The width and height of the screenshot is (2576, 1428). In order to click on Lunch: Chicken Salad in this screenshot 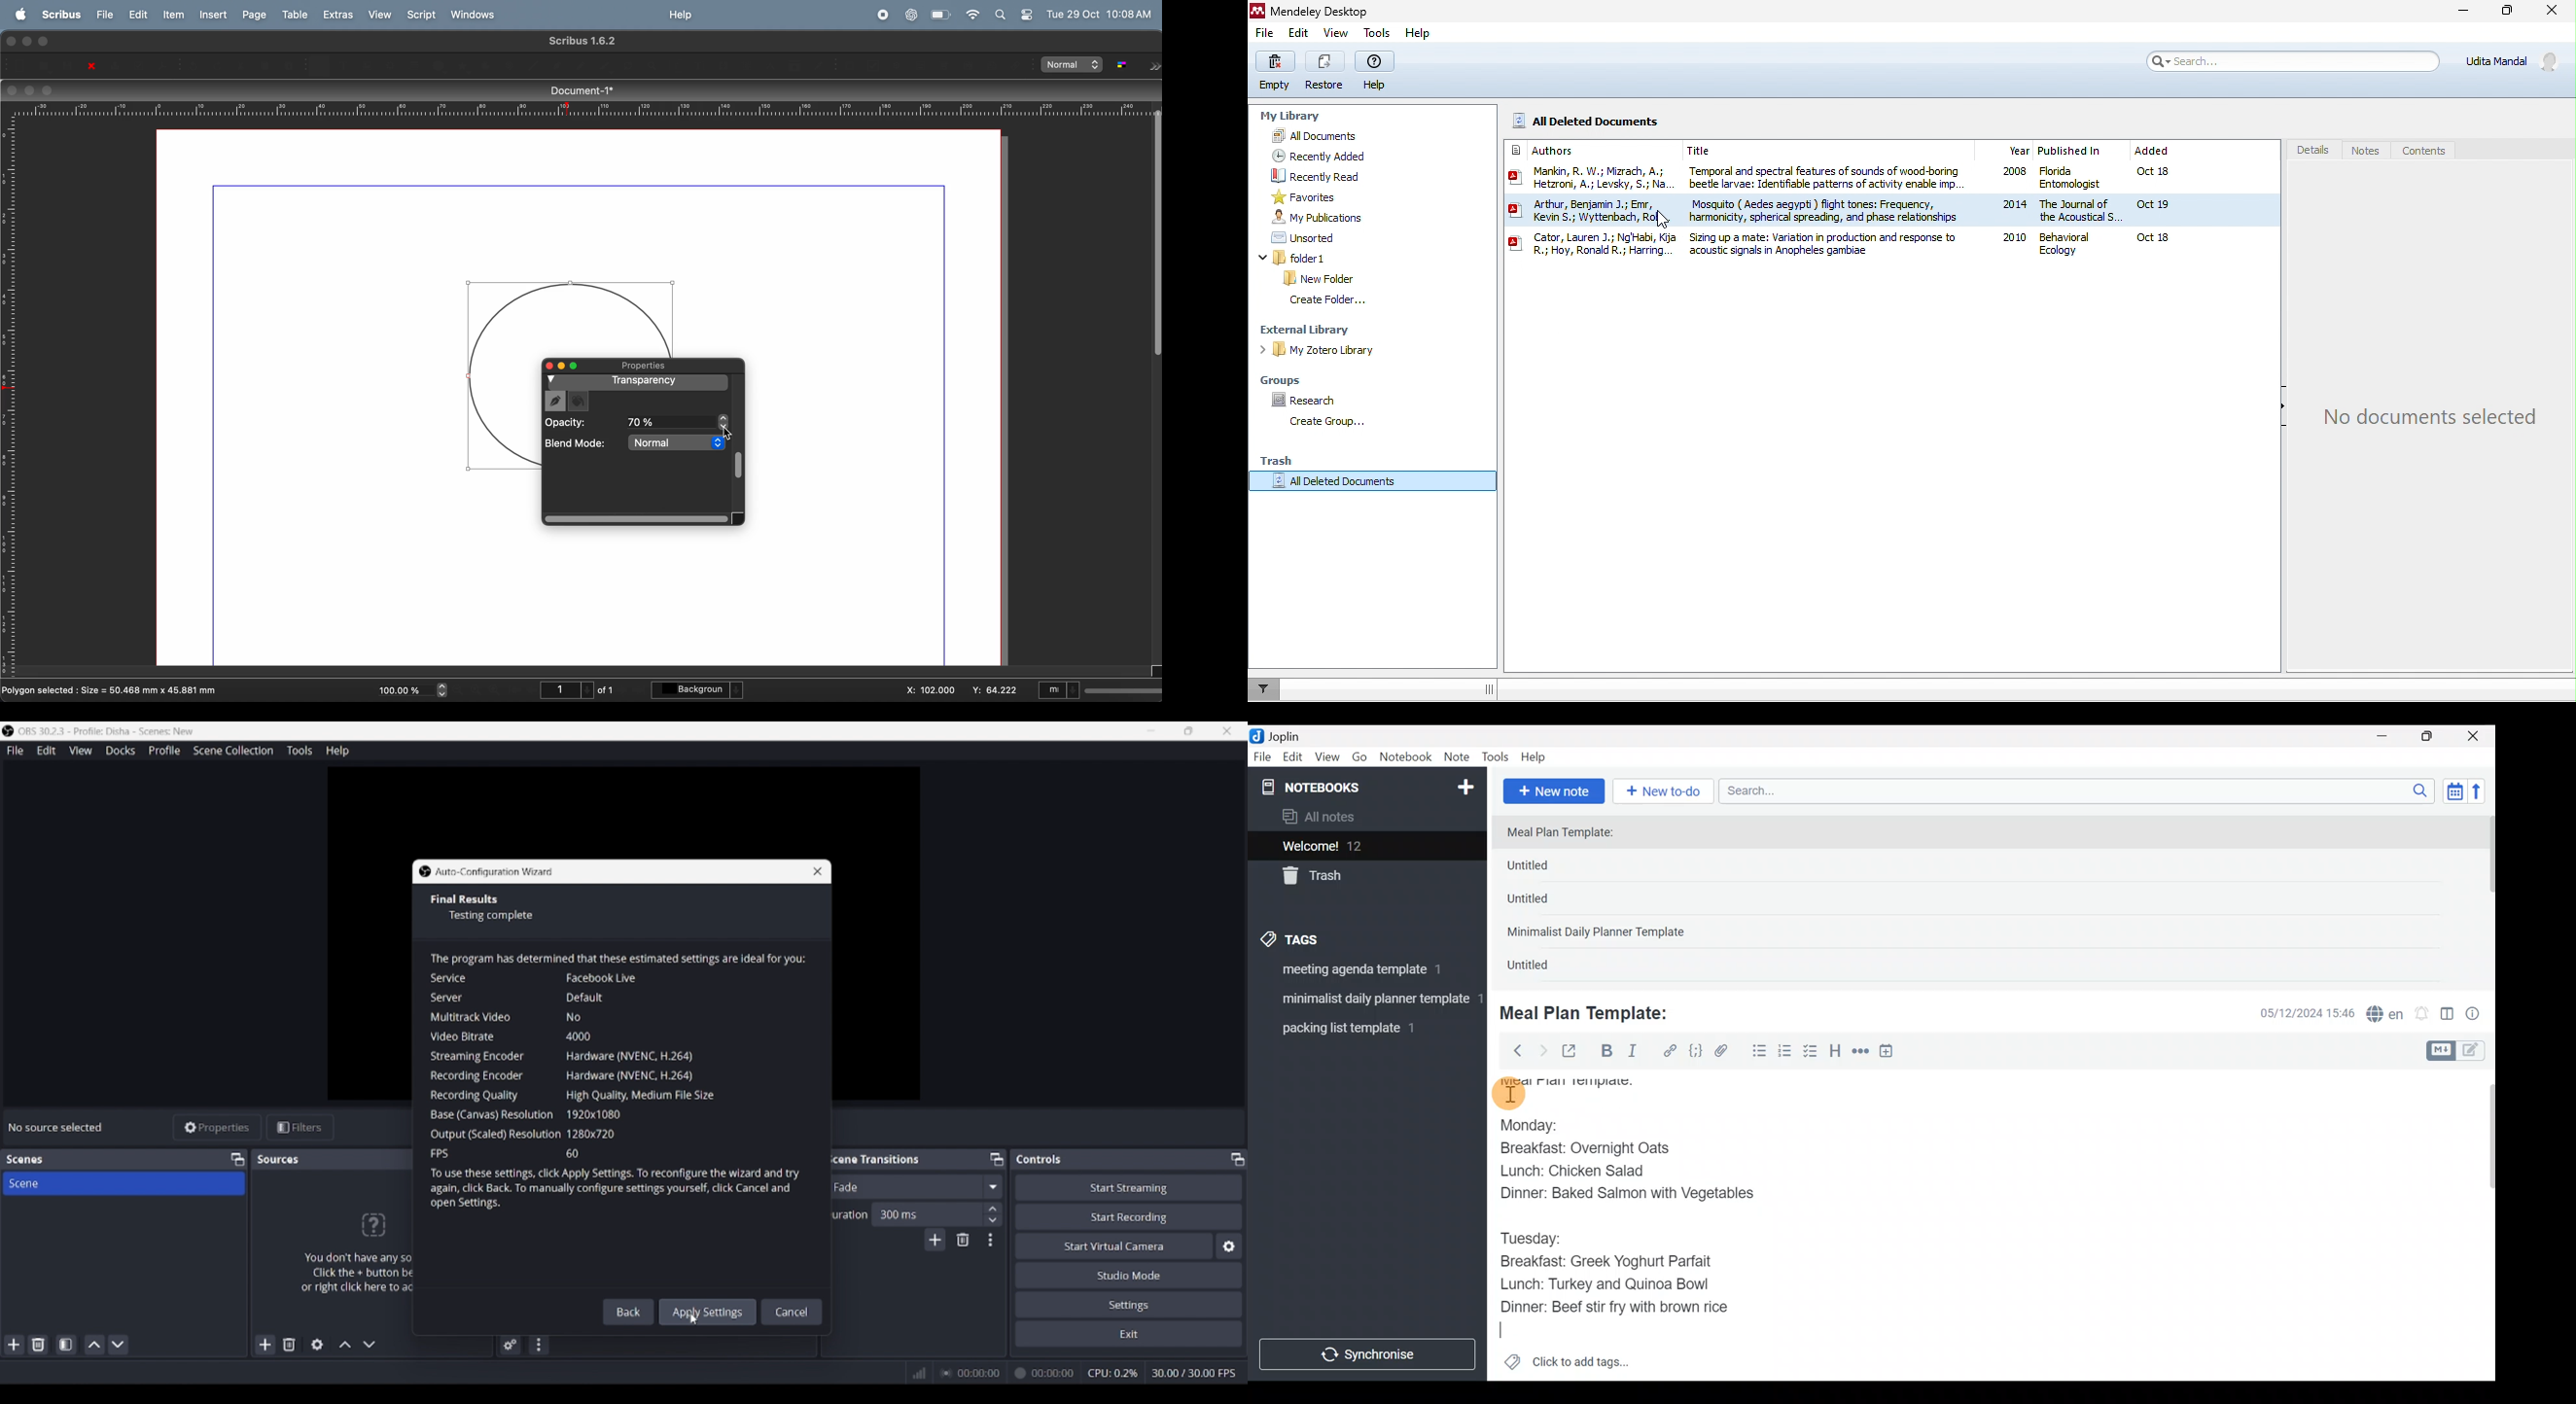, I will do `click(1573, 1171)`.